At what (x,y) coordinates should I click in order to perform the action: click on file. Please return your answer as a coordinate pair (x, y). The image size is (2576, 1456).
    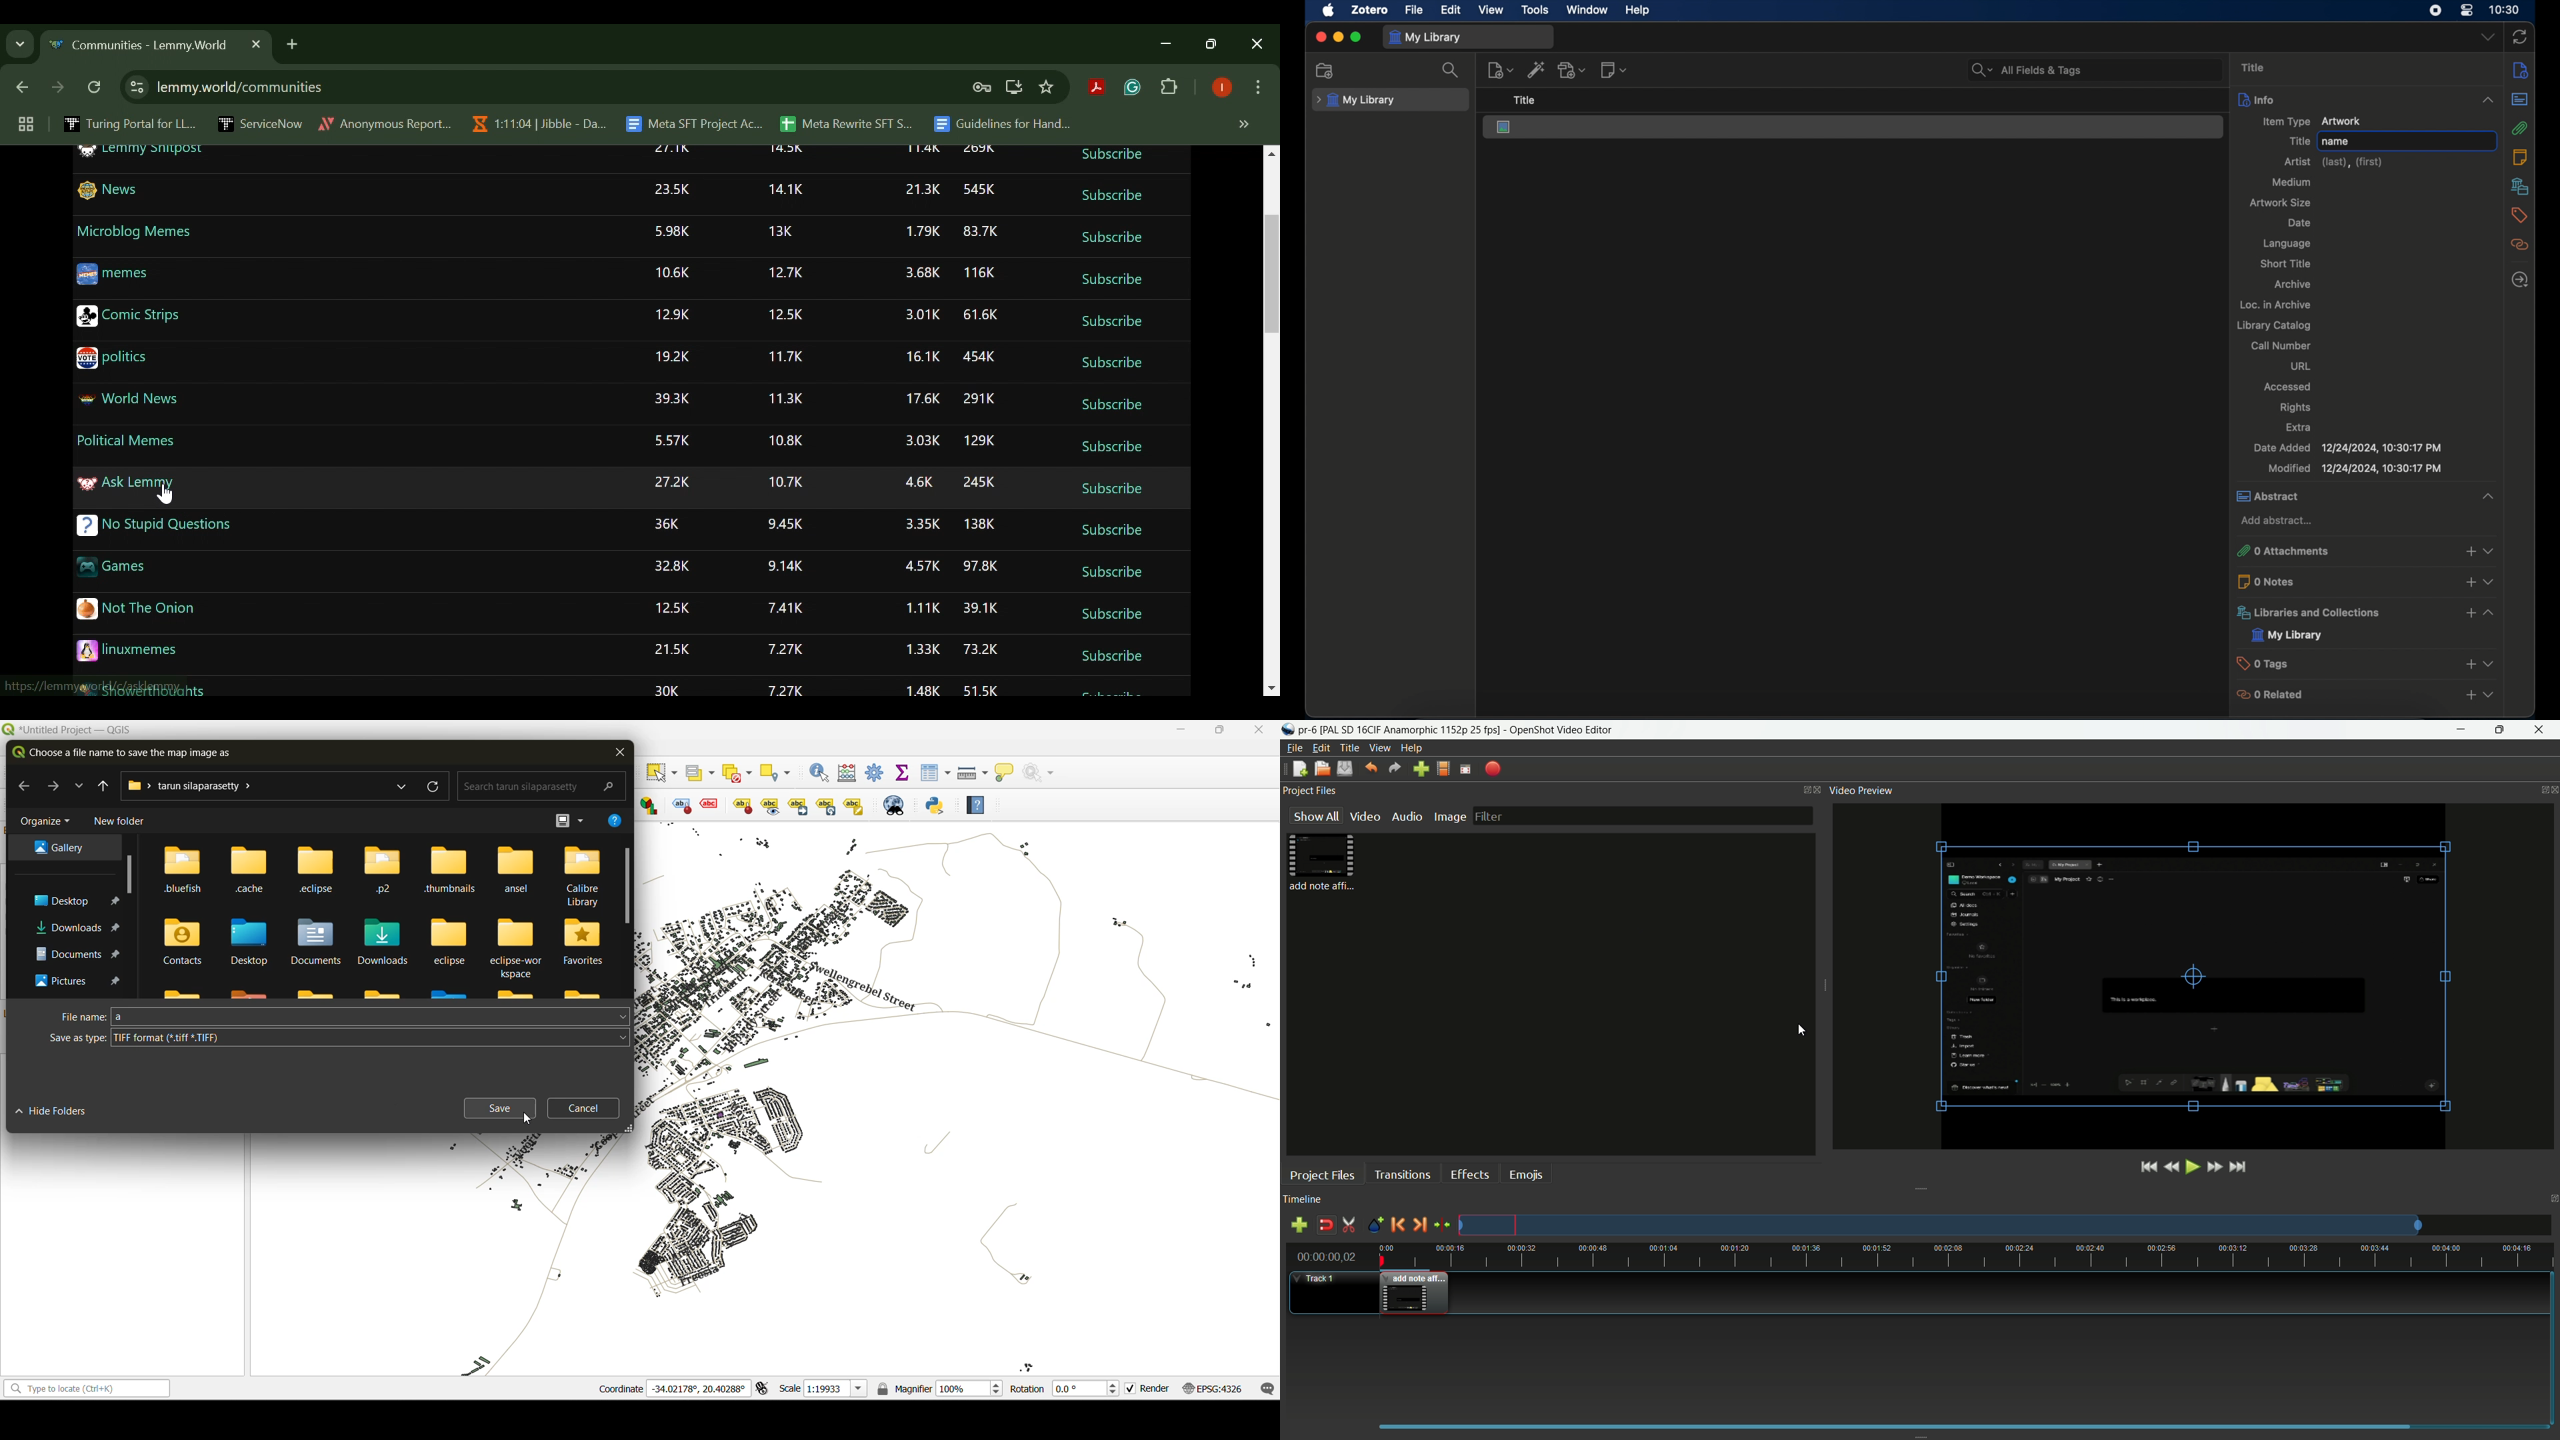
    Looking at the image, I should click on (1413, 10).